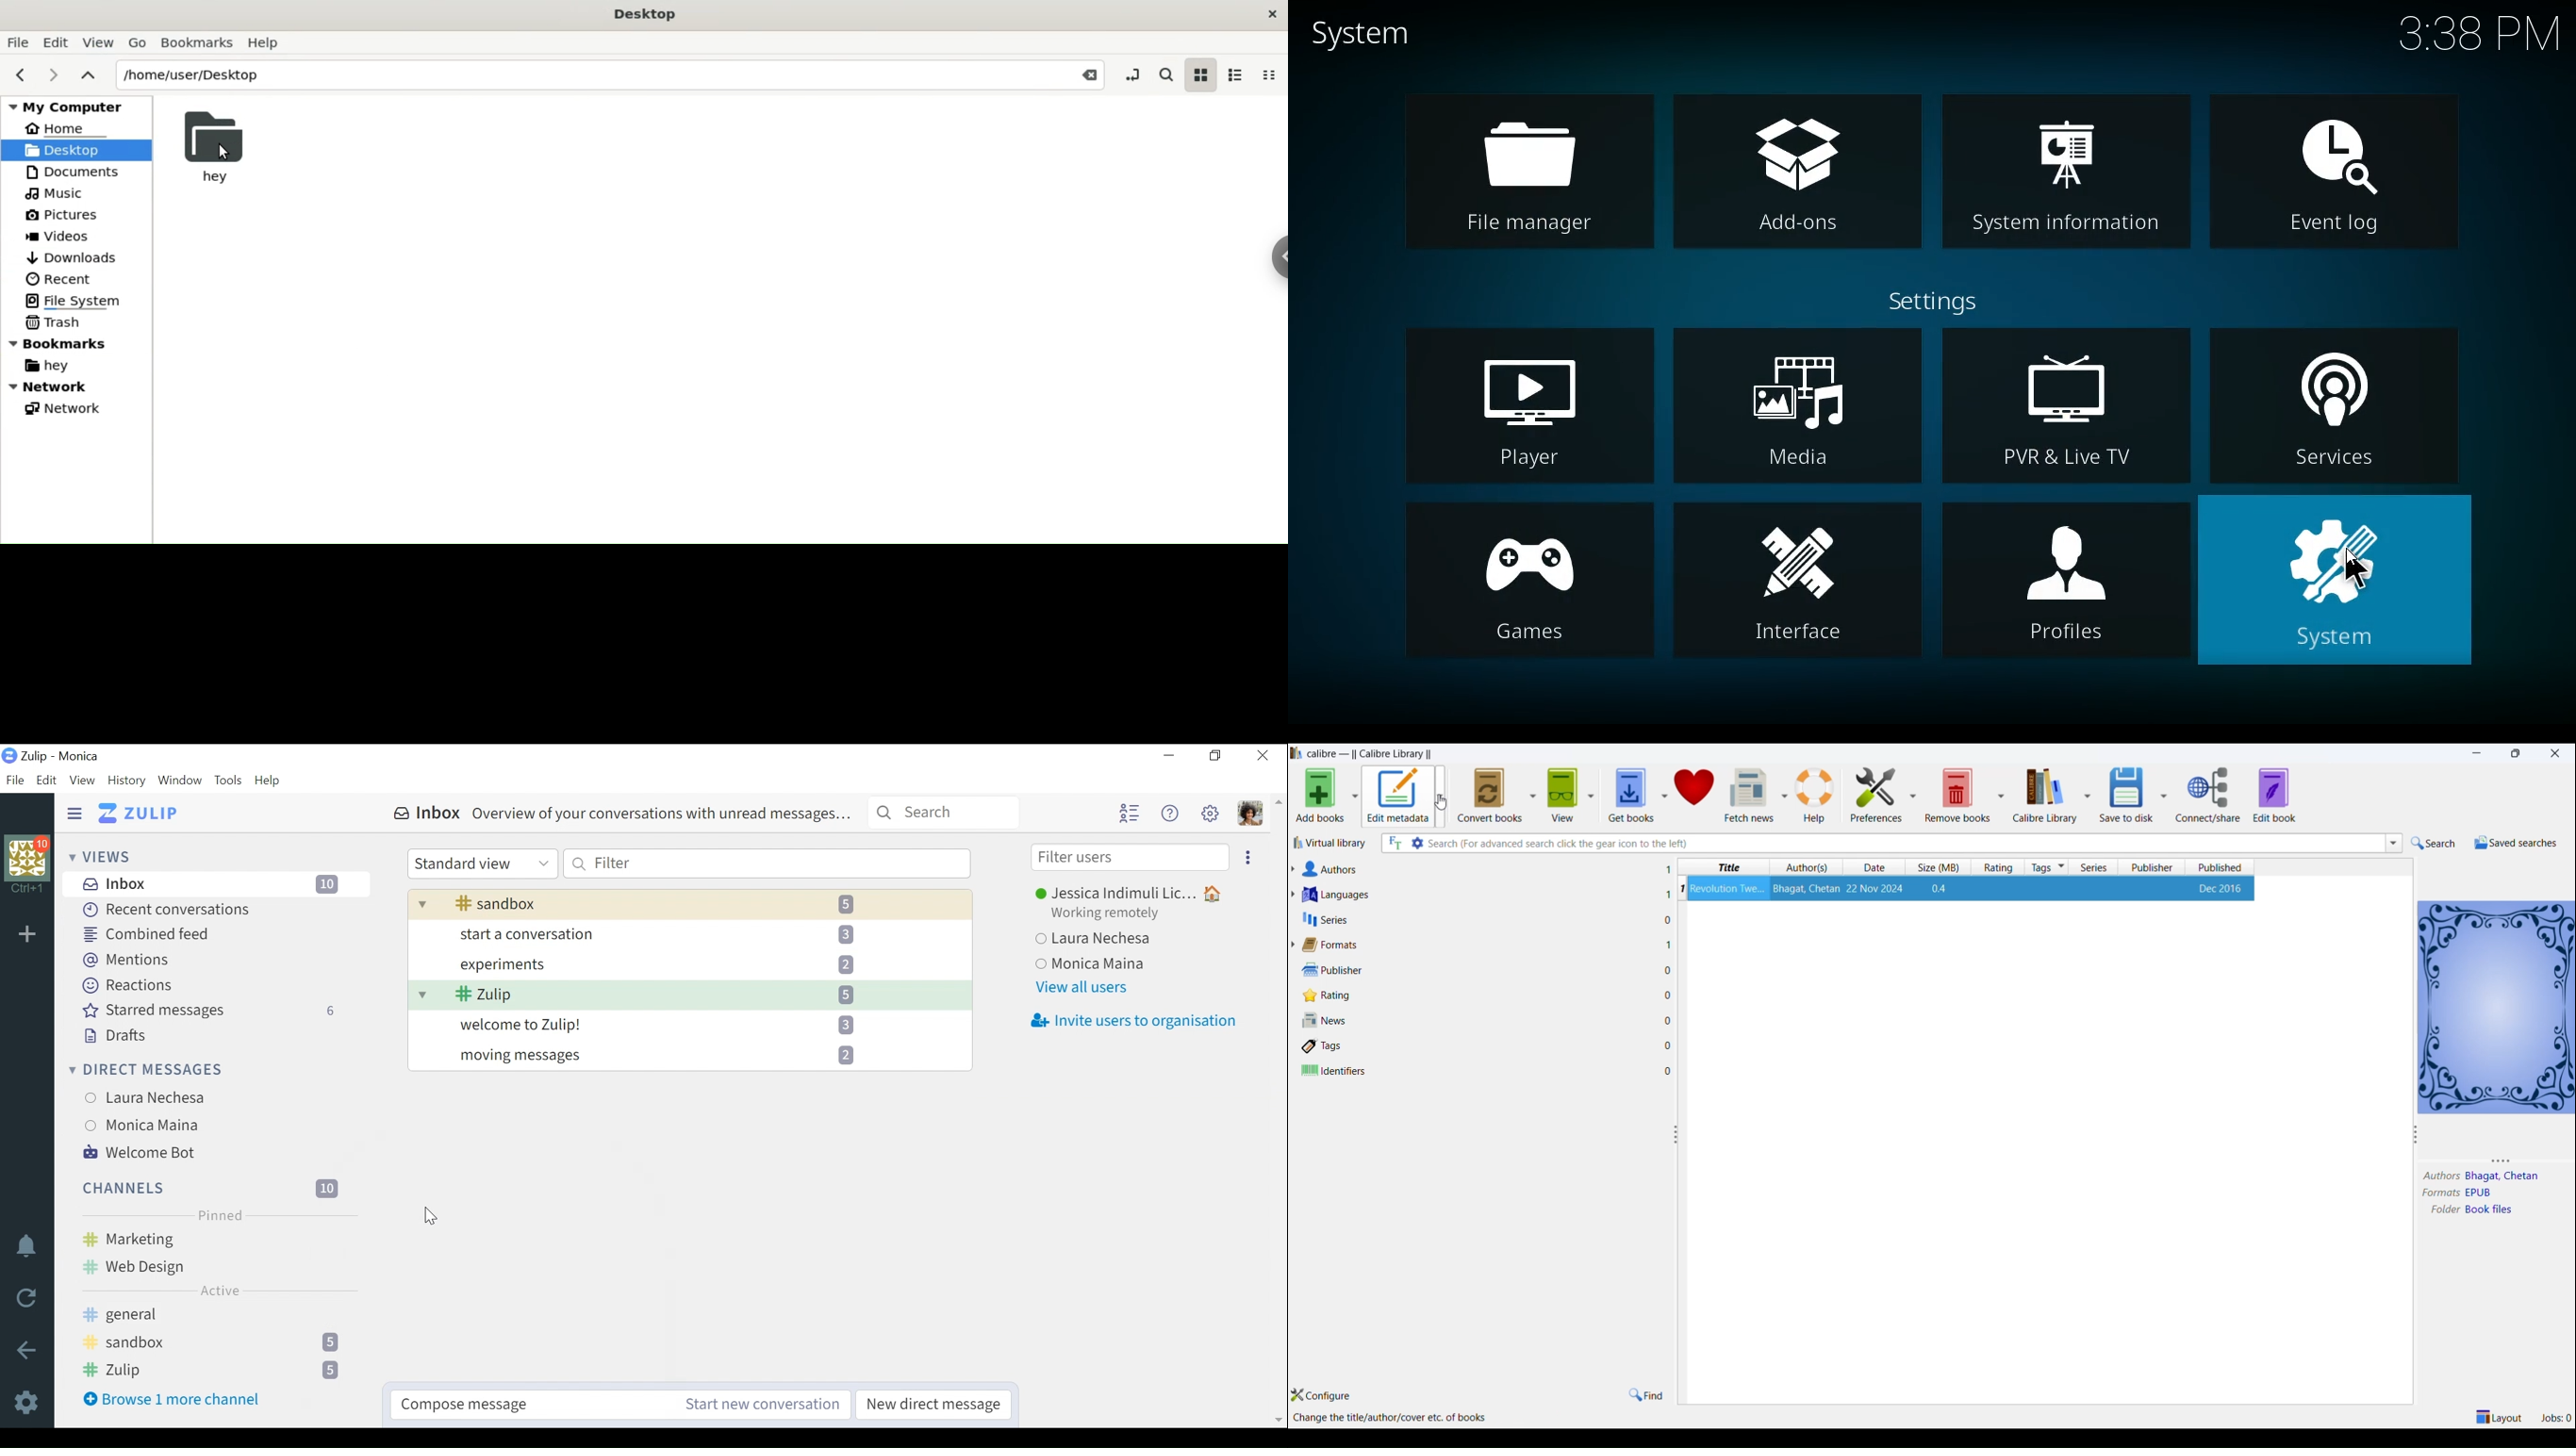 The height and width of the screenshot is (1456, 2576). Describe the element at coordinates (1396, 1418) in the screenshot. I see `edit metadata options description` at that location.